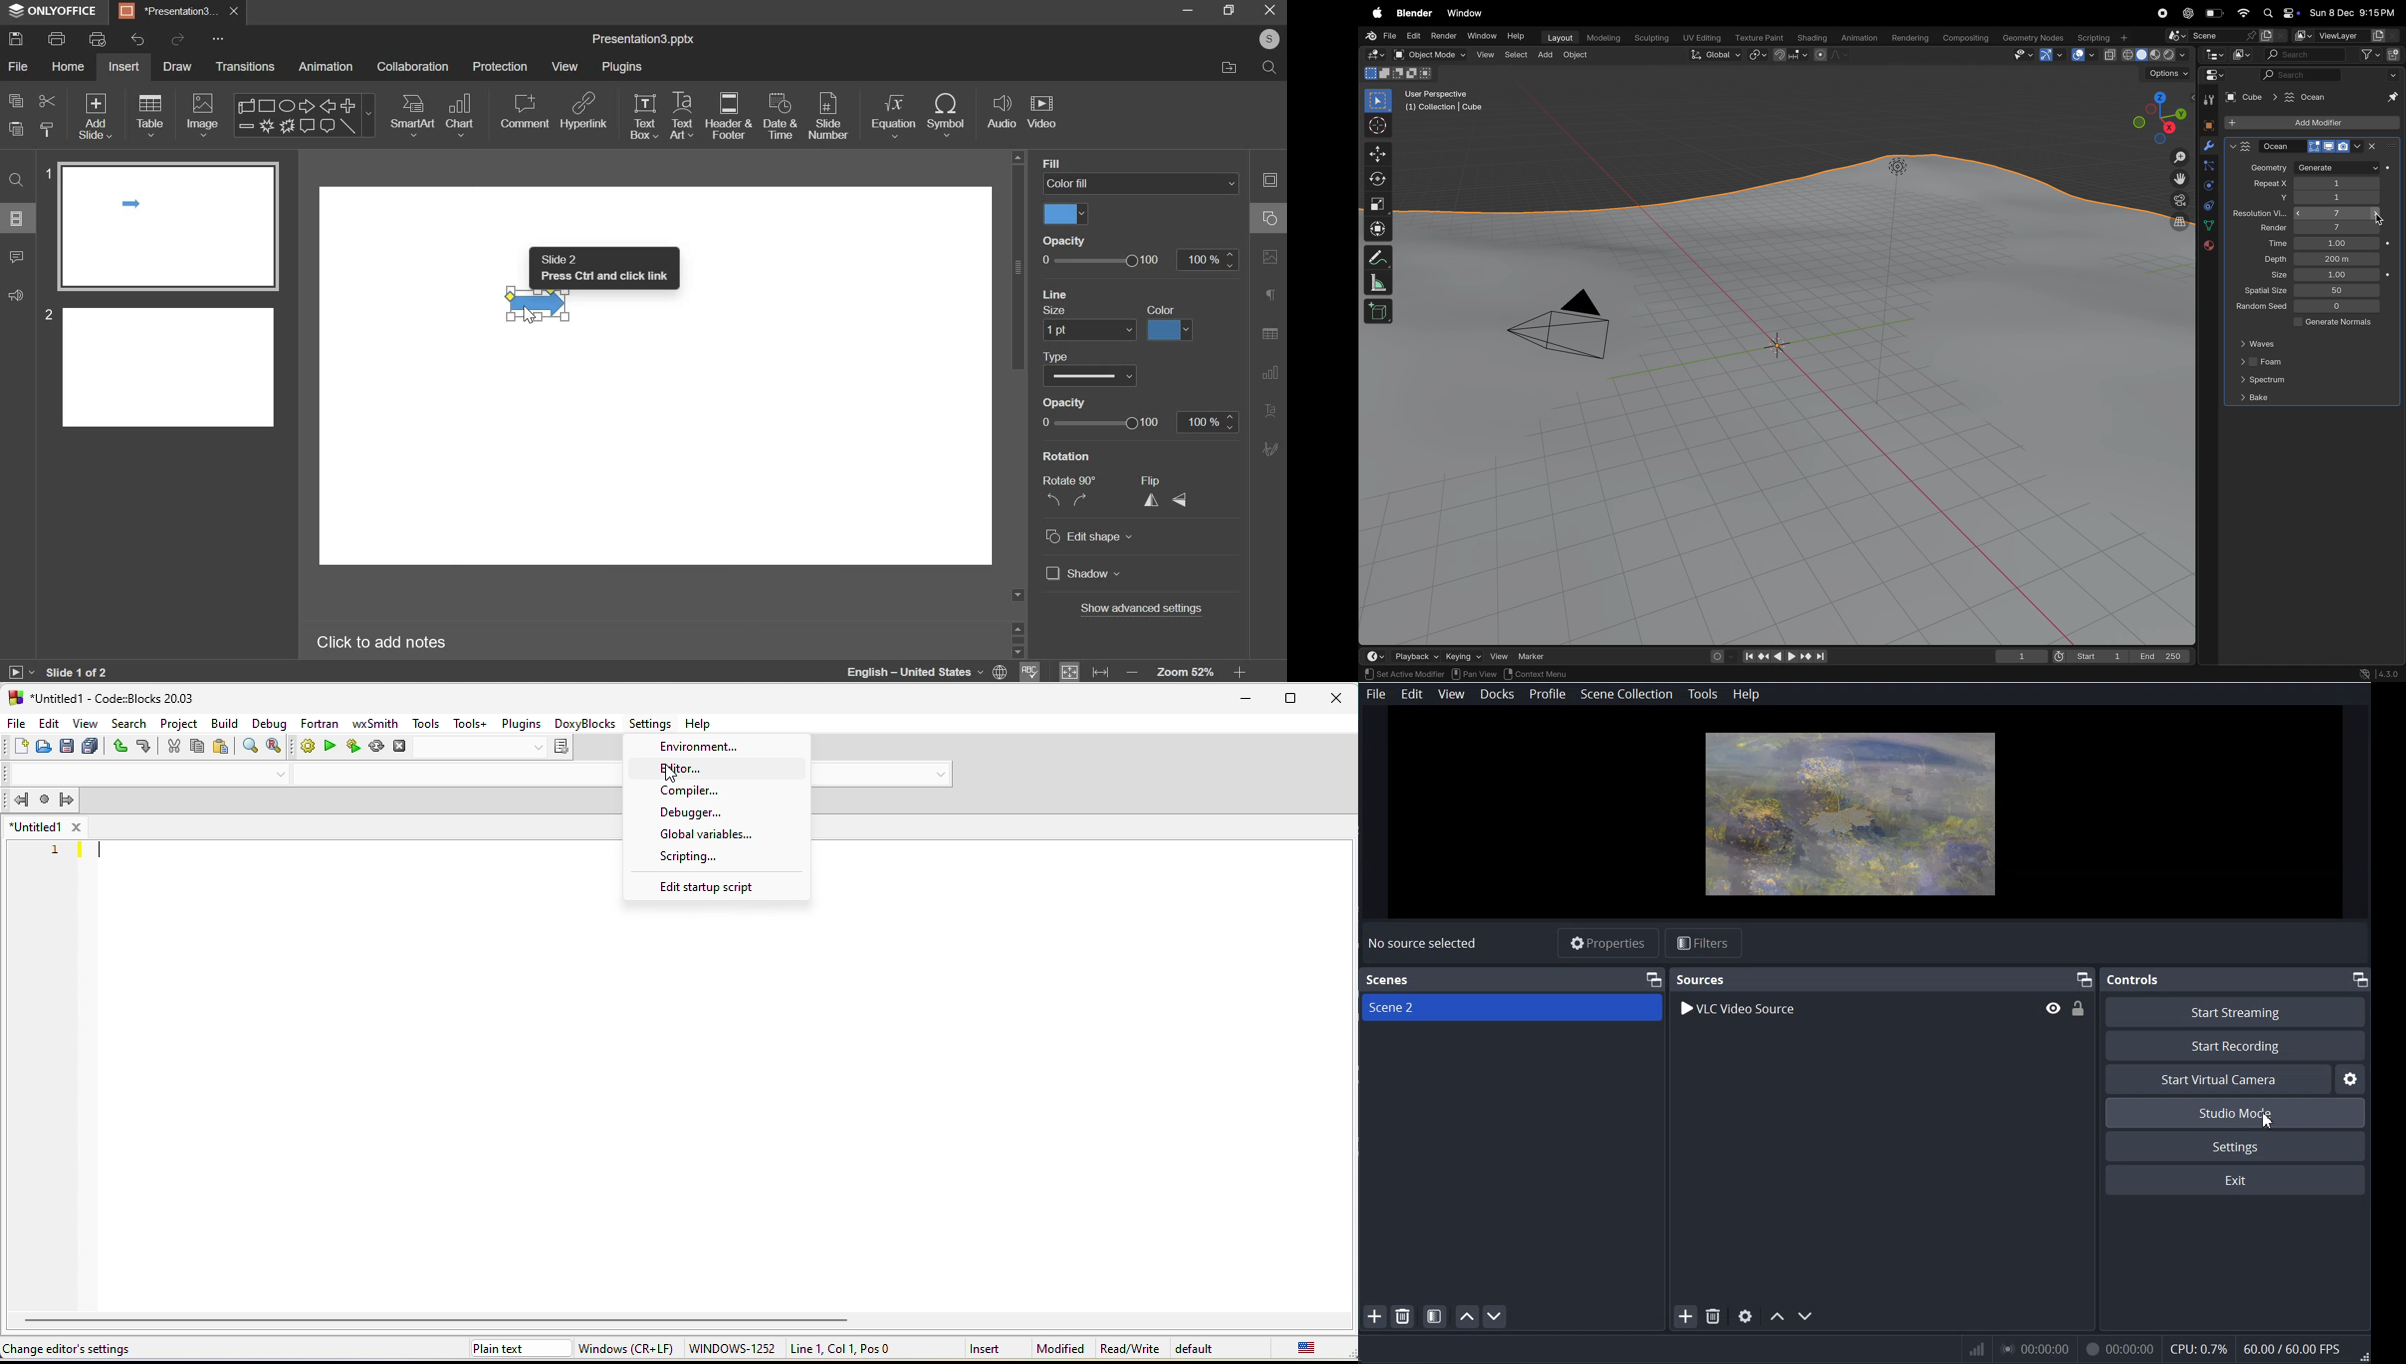  I want to click on slide number, so click(46, 172).